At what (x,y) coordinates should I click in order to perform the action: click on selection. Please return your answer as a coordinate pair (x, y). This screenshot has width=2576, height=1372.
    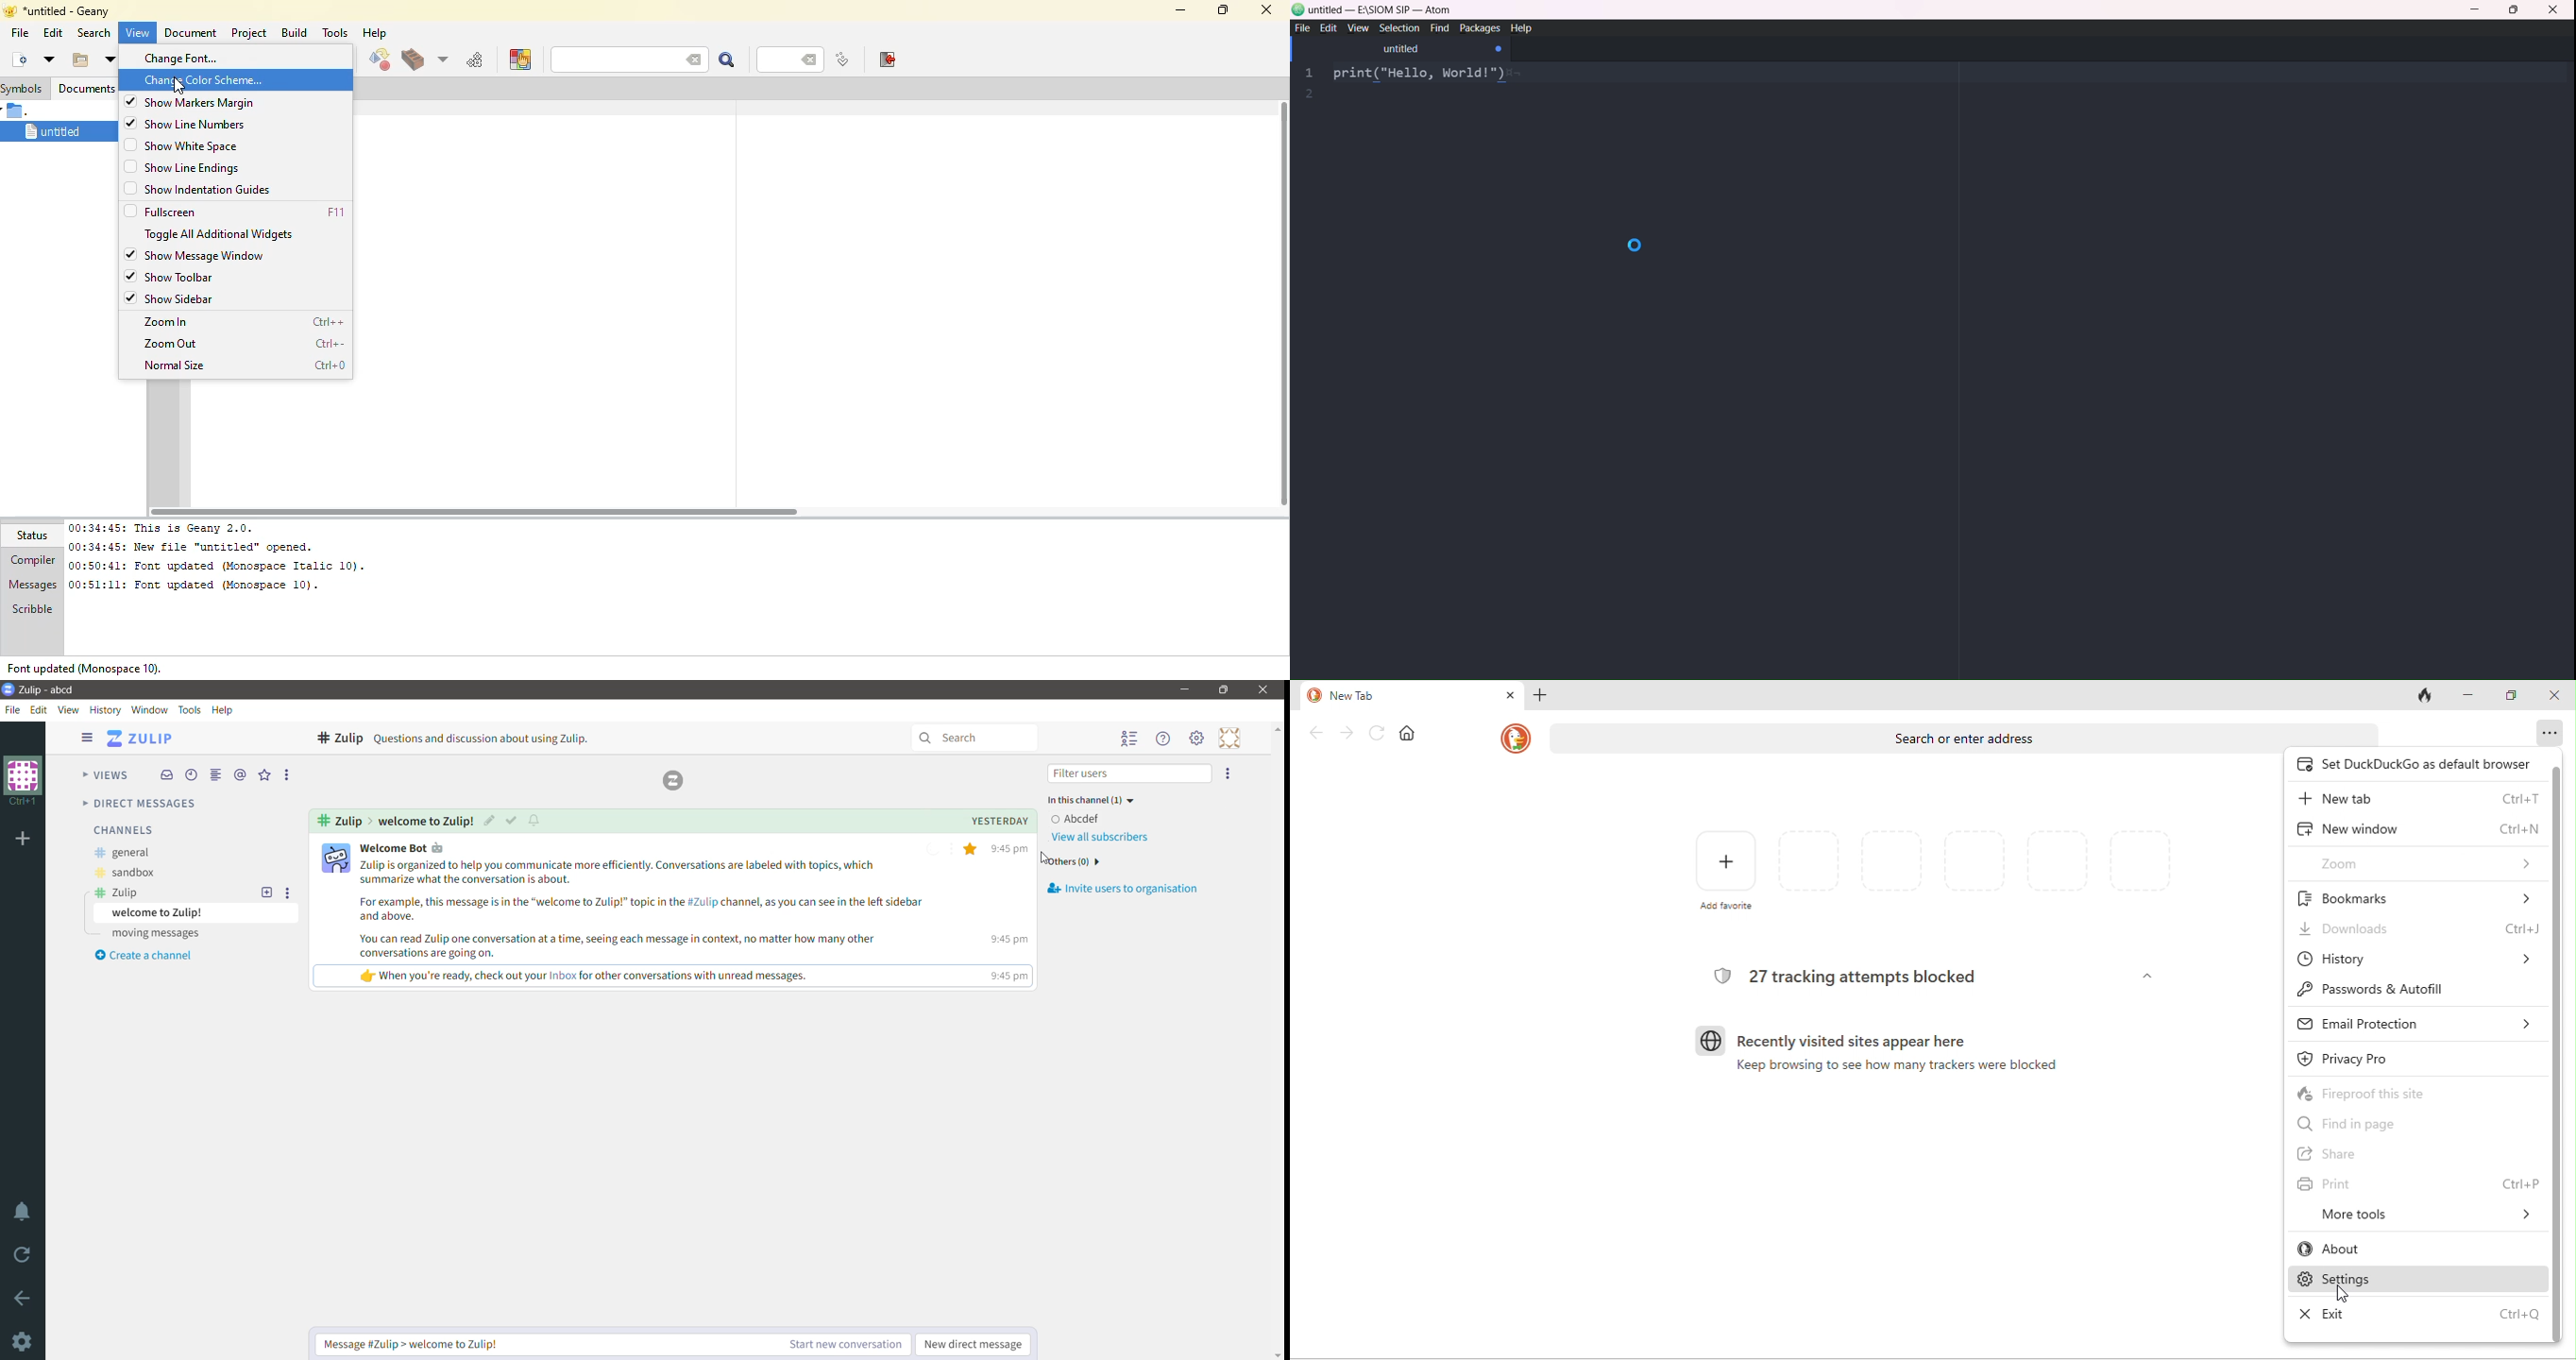
    Looking at the image, I should click on (1400, 30).